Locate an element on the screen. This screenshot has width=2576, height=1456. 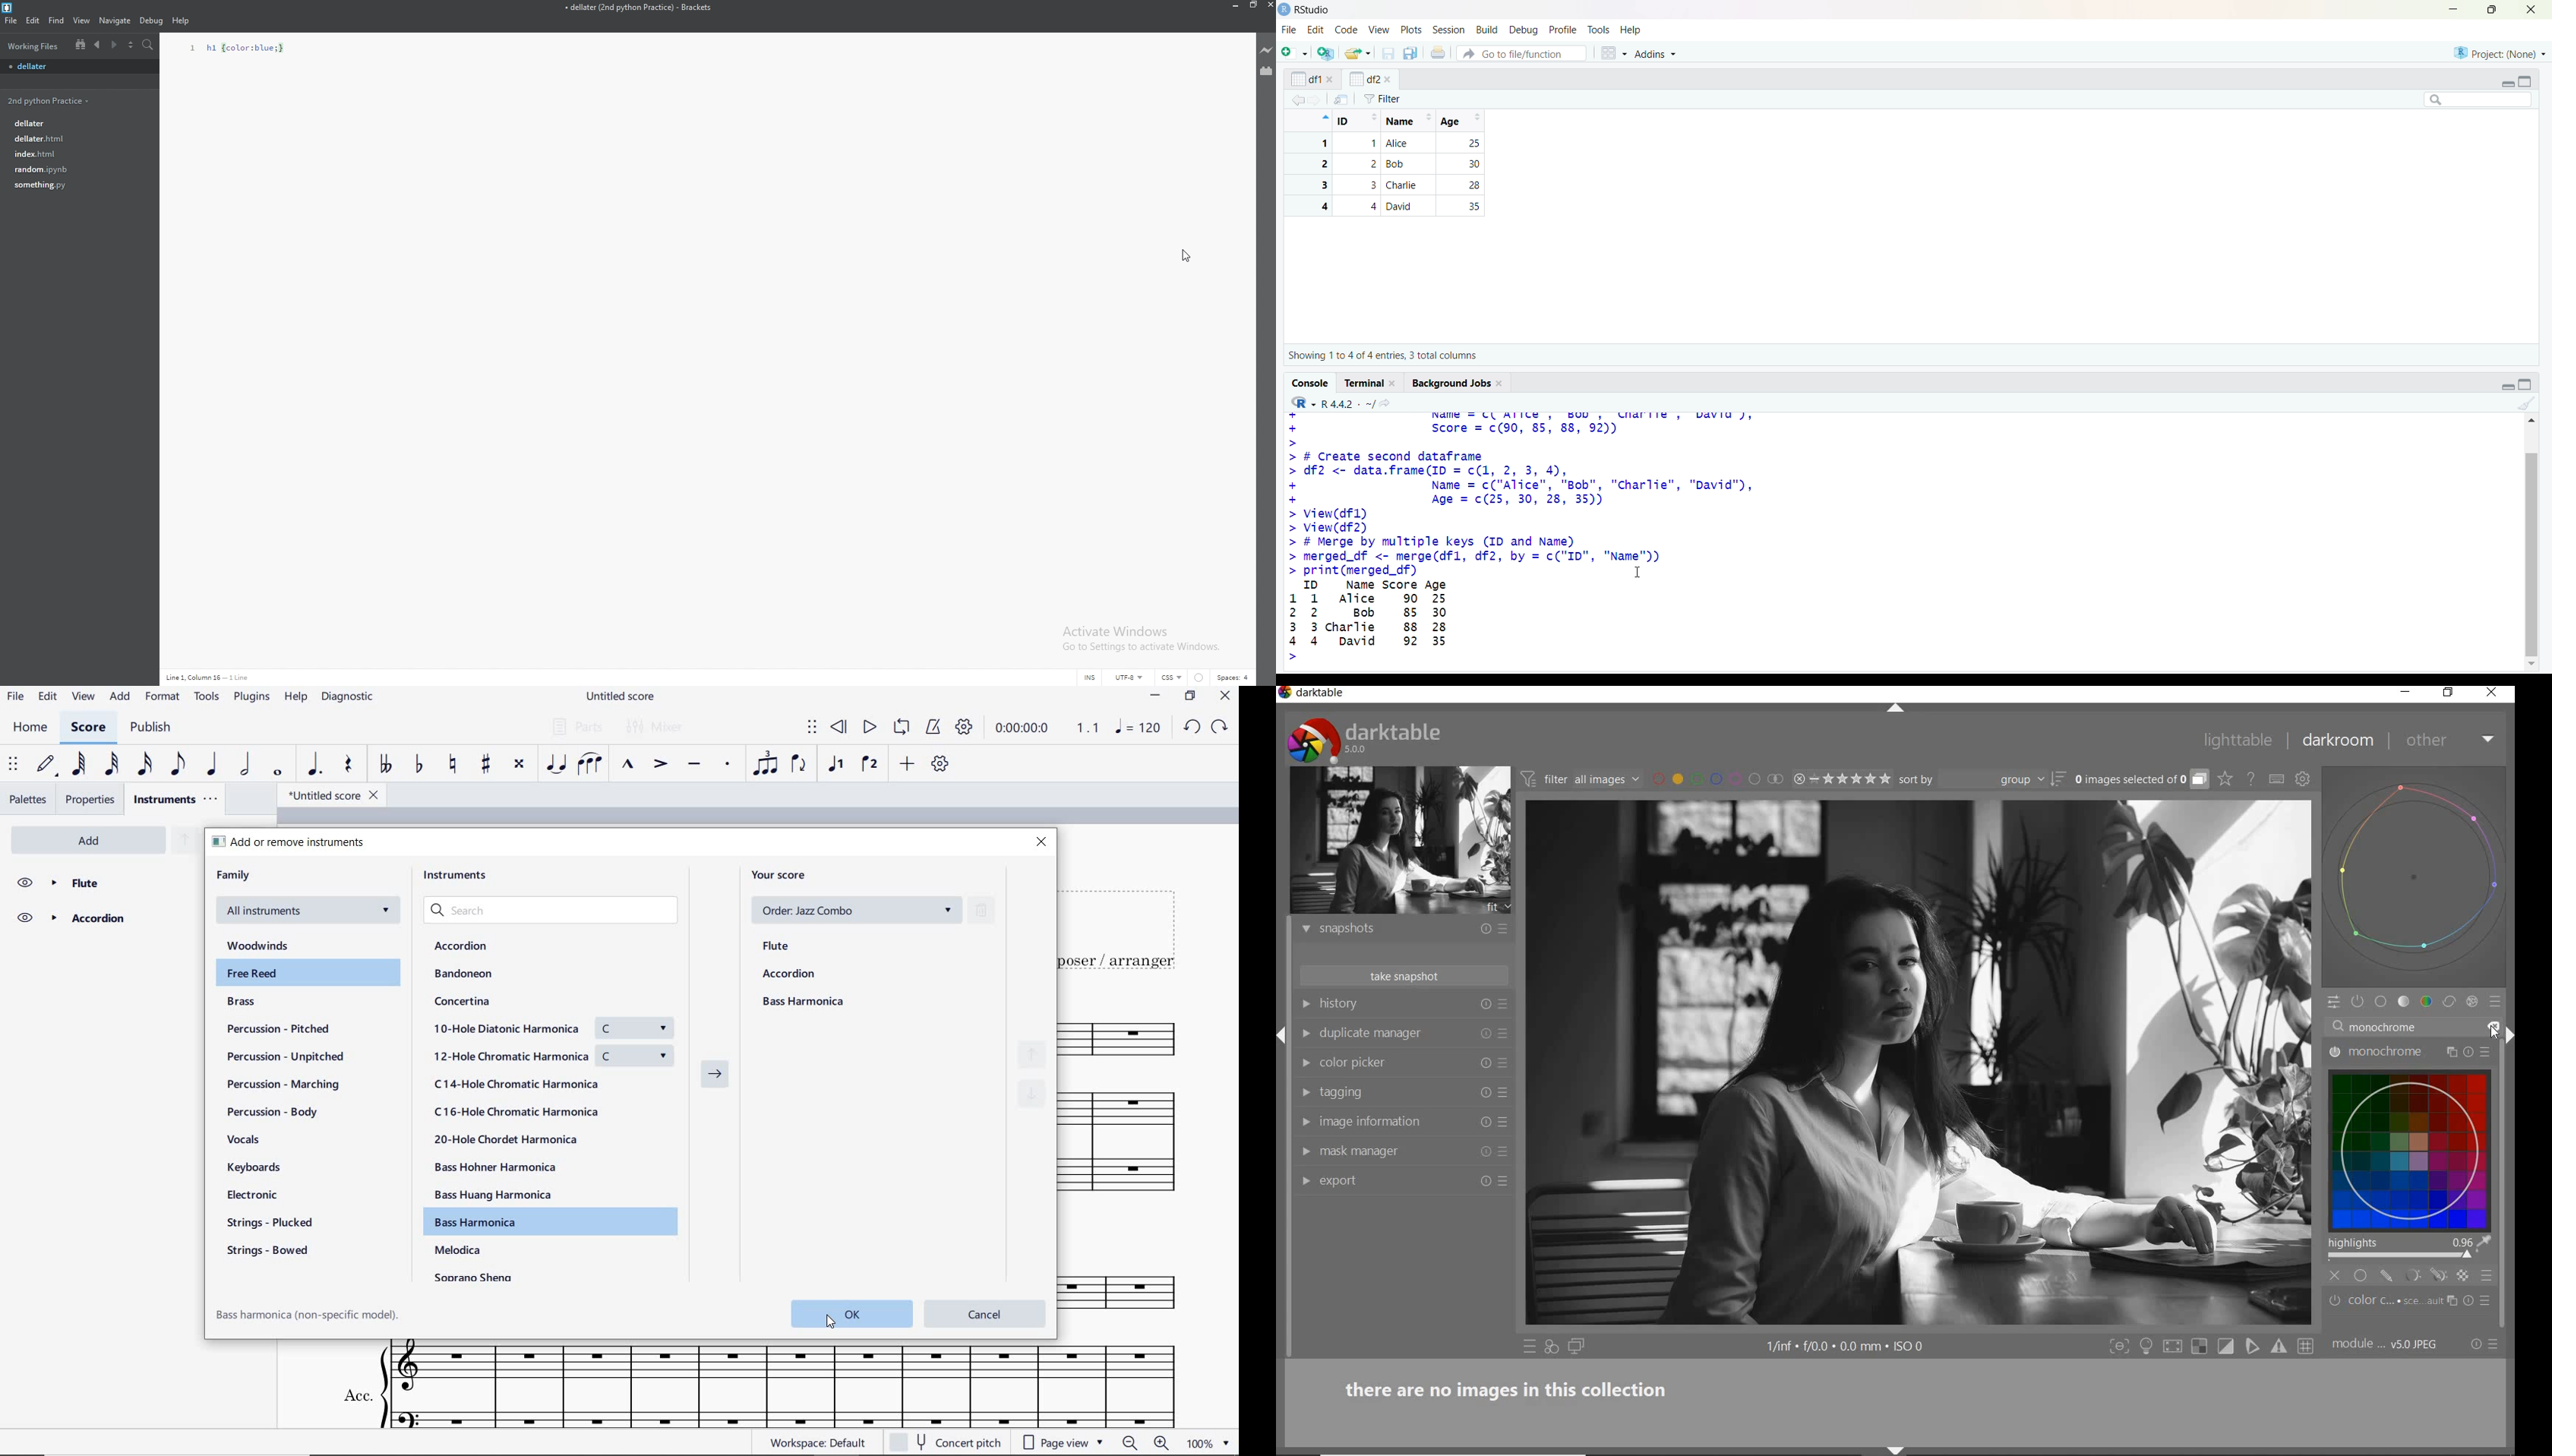
display a second darkroom image window is located at coordinates (1577, 1347).